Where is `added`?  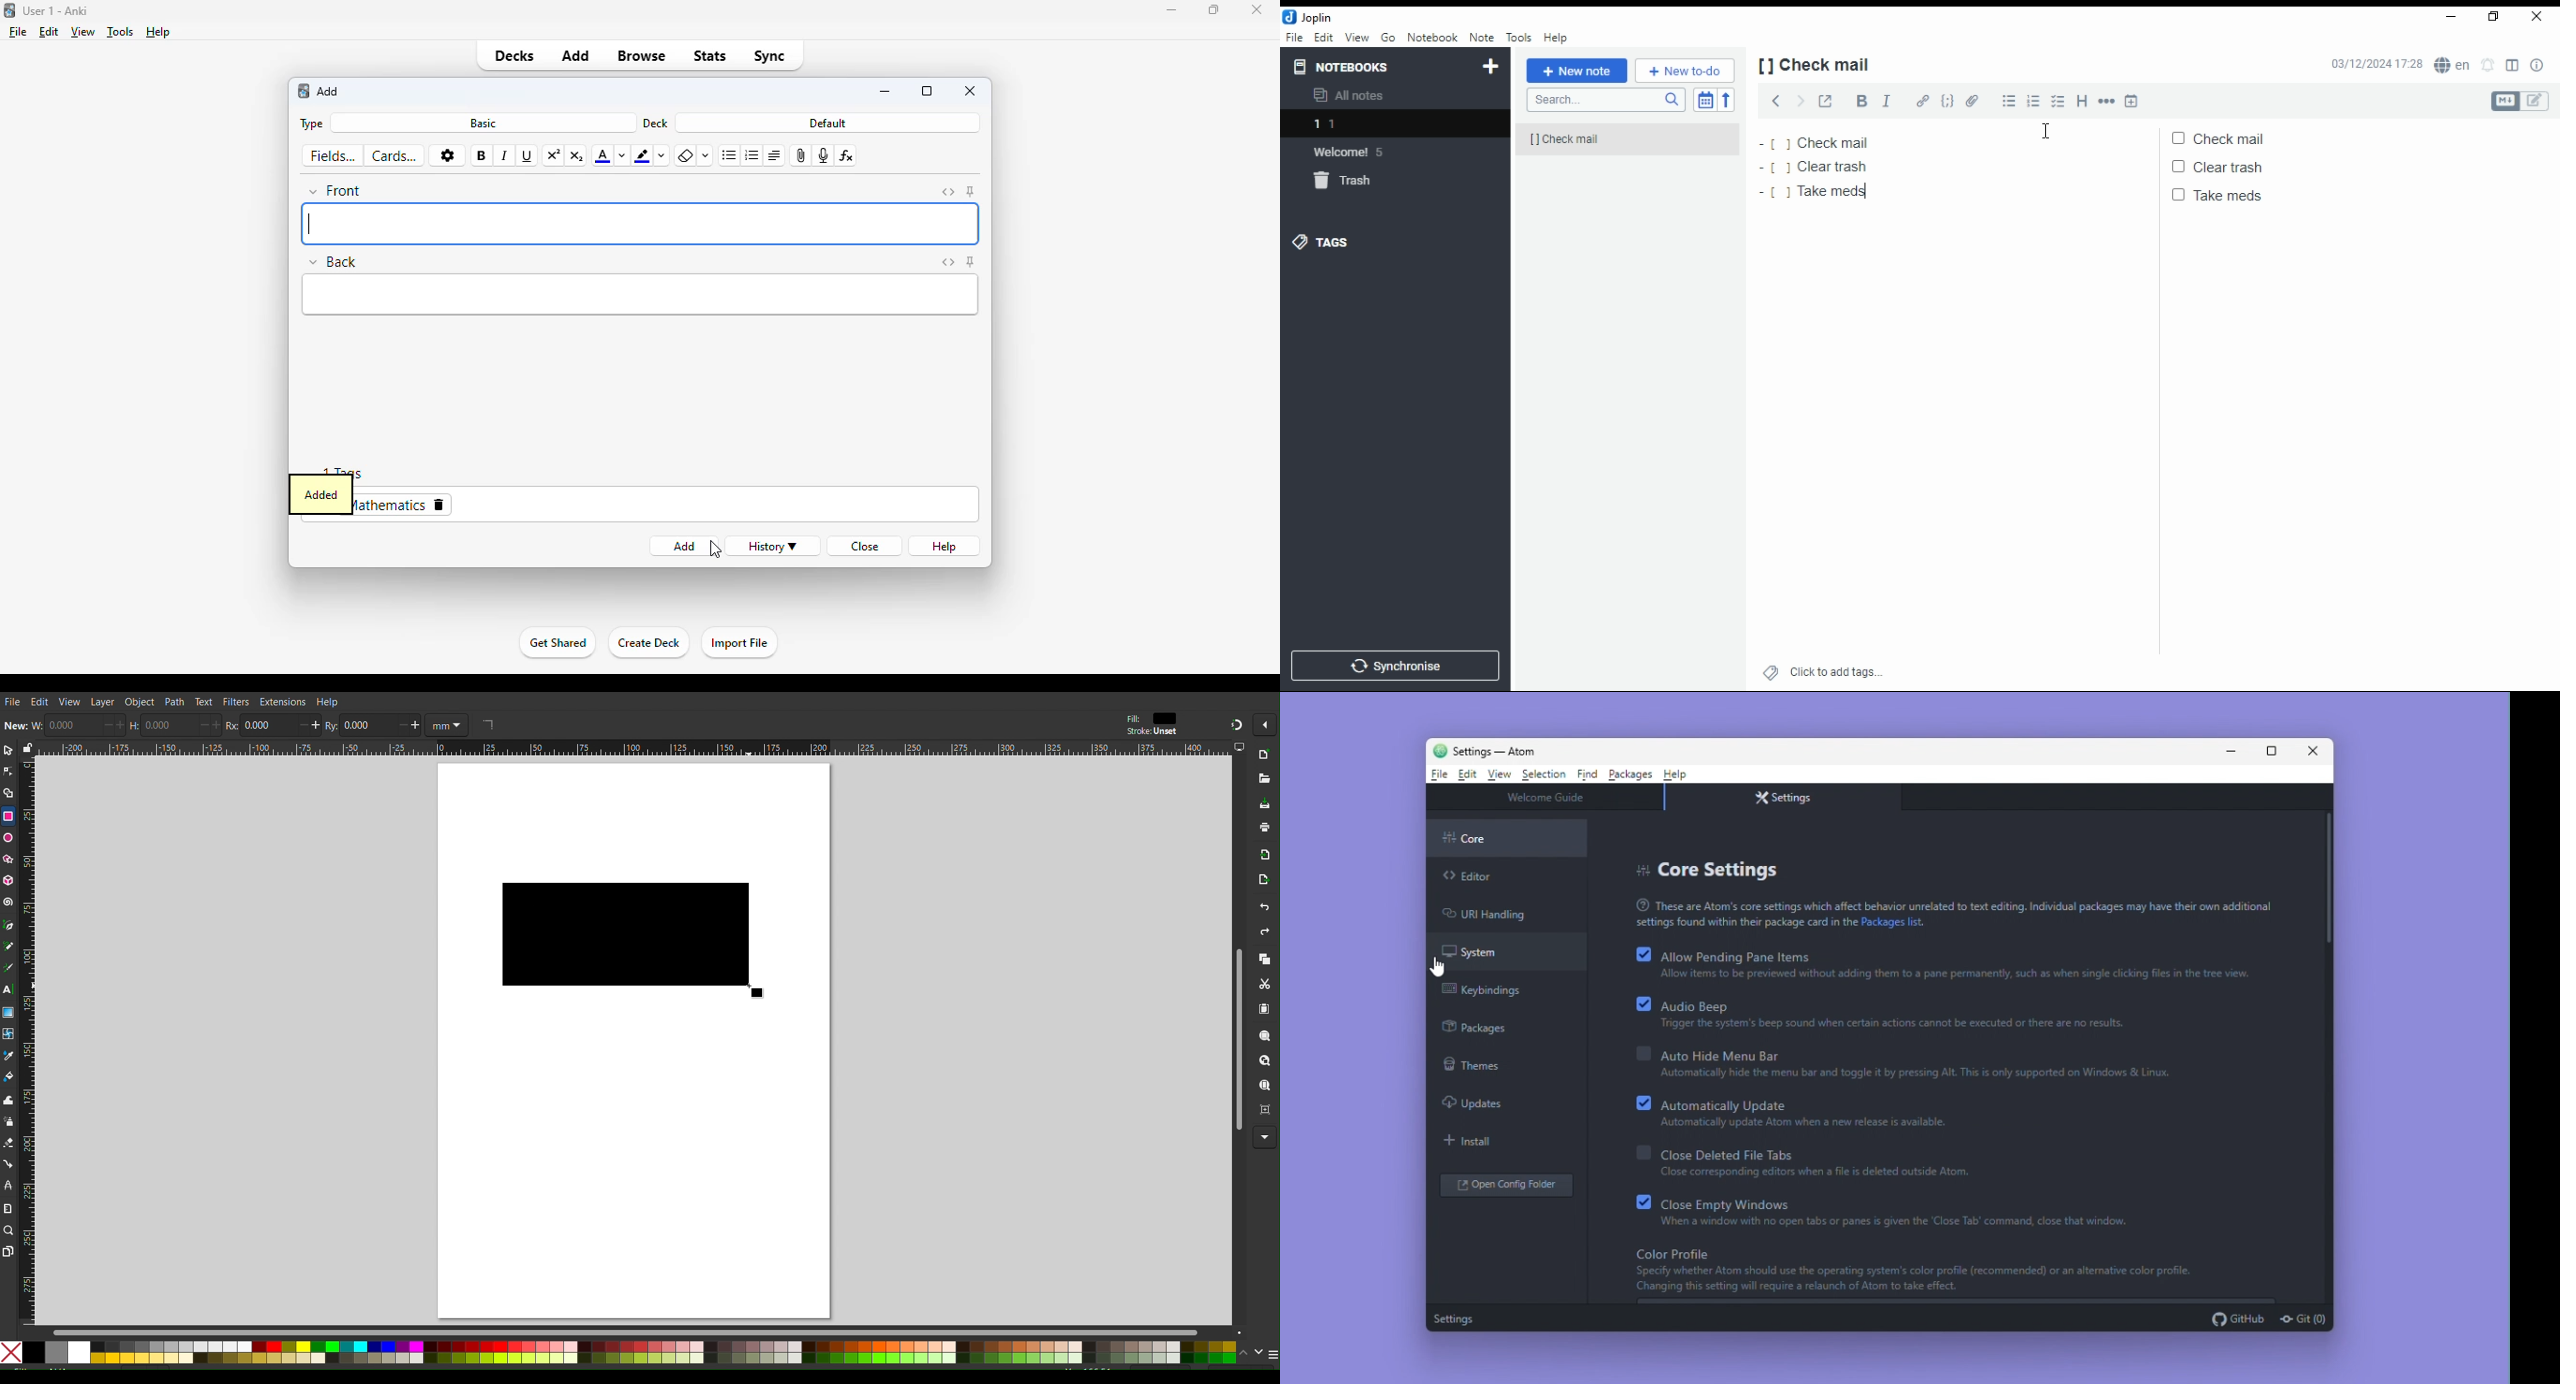 added is located at coordinates (320, 495).